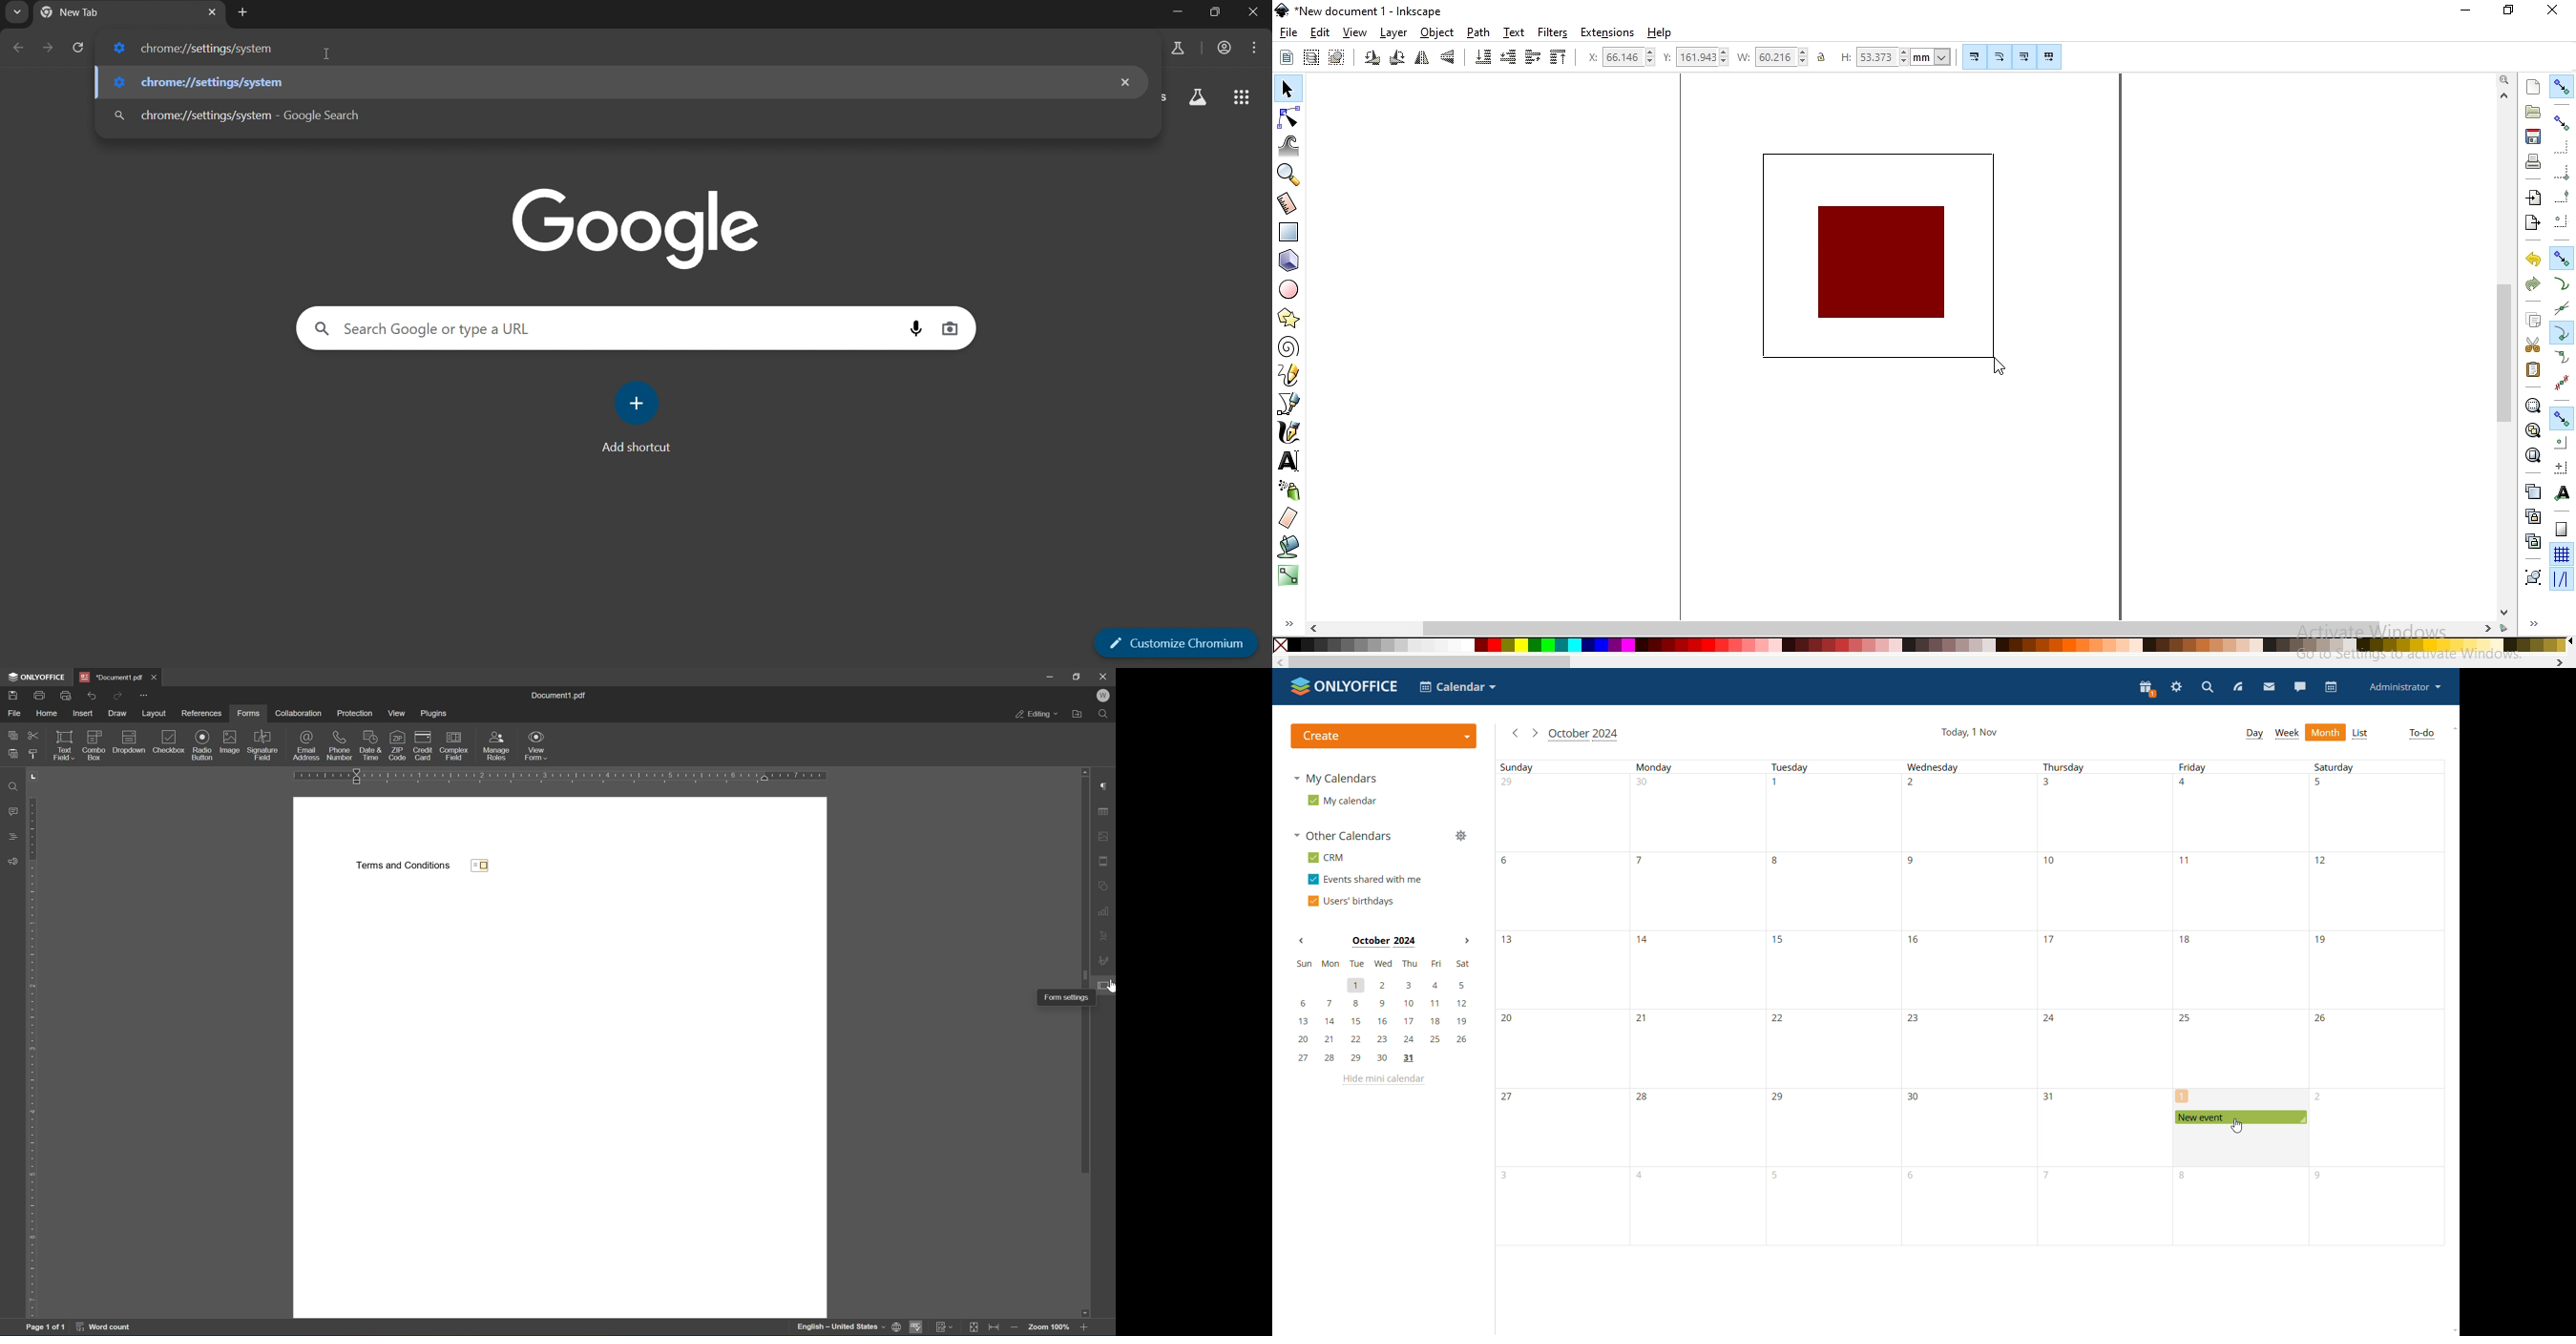 This screenshot has width=2576, height=1344. Describe the element at coordinates (34, 755) in the screenshot. I see `copy style` at that location.